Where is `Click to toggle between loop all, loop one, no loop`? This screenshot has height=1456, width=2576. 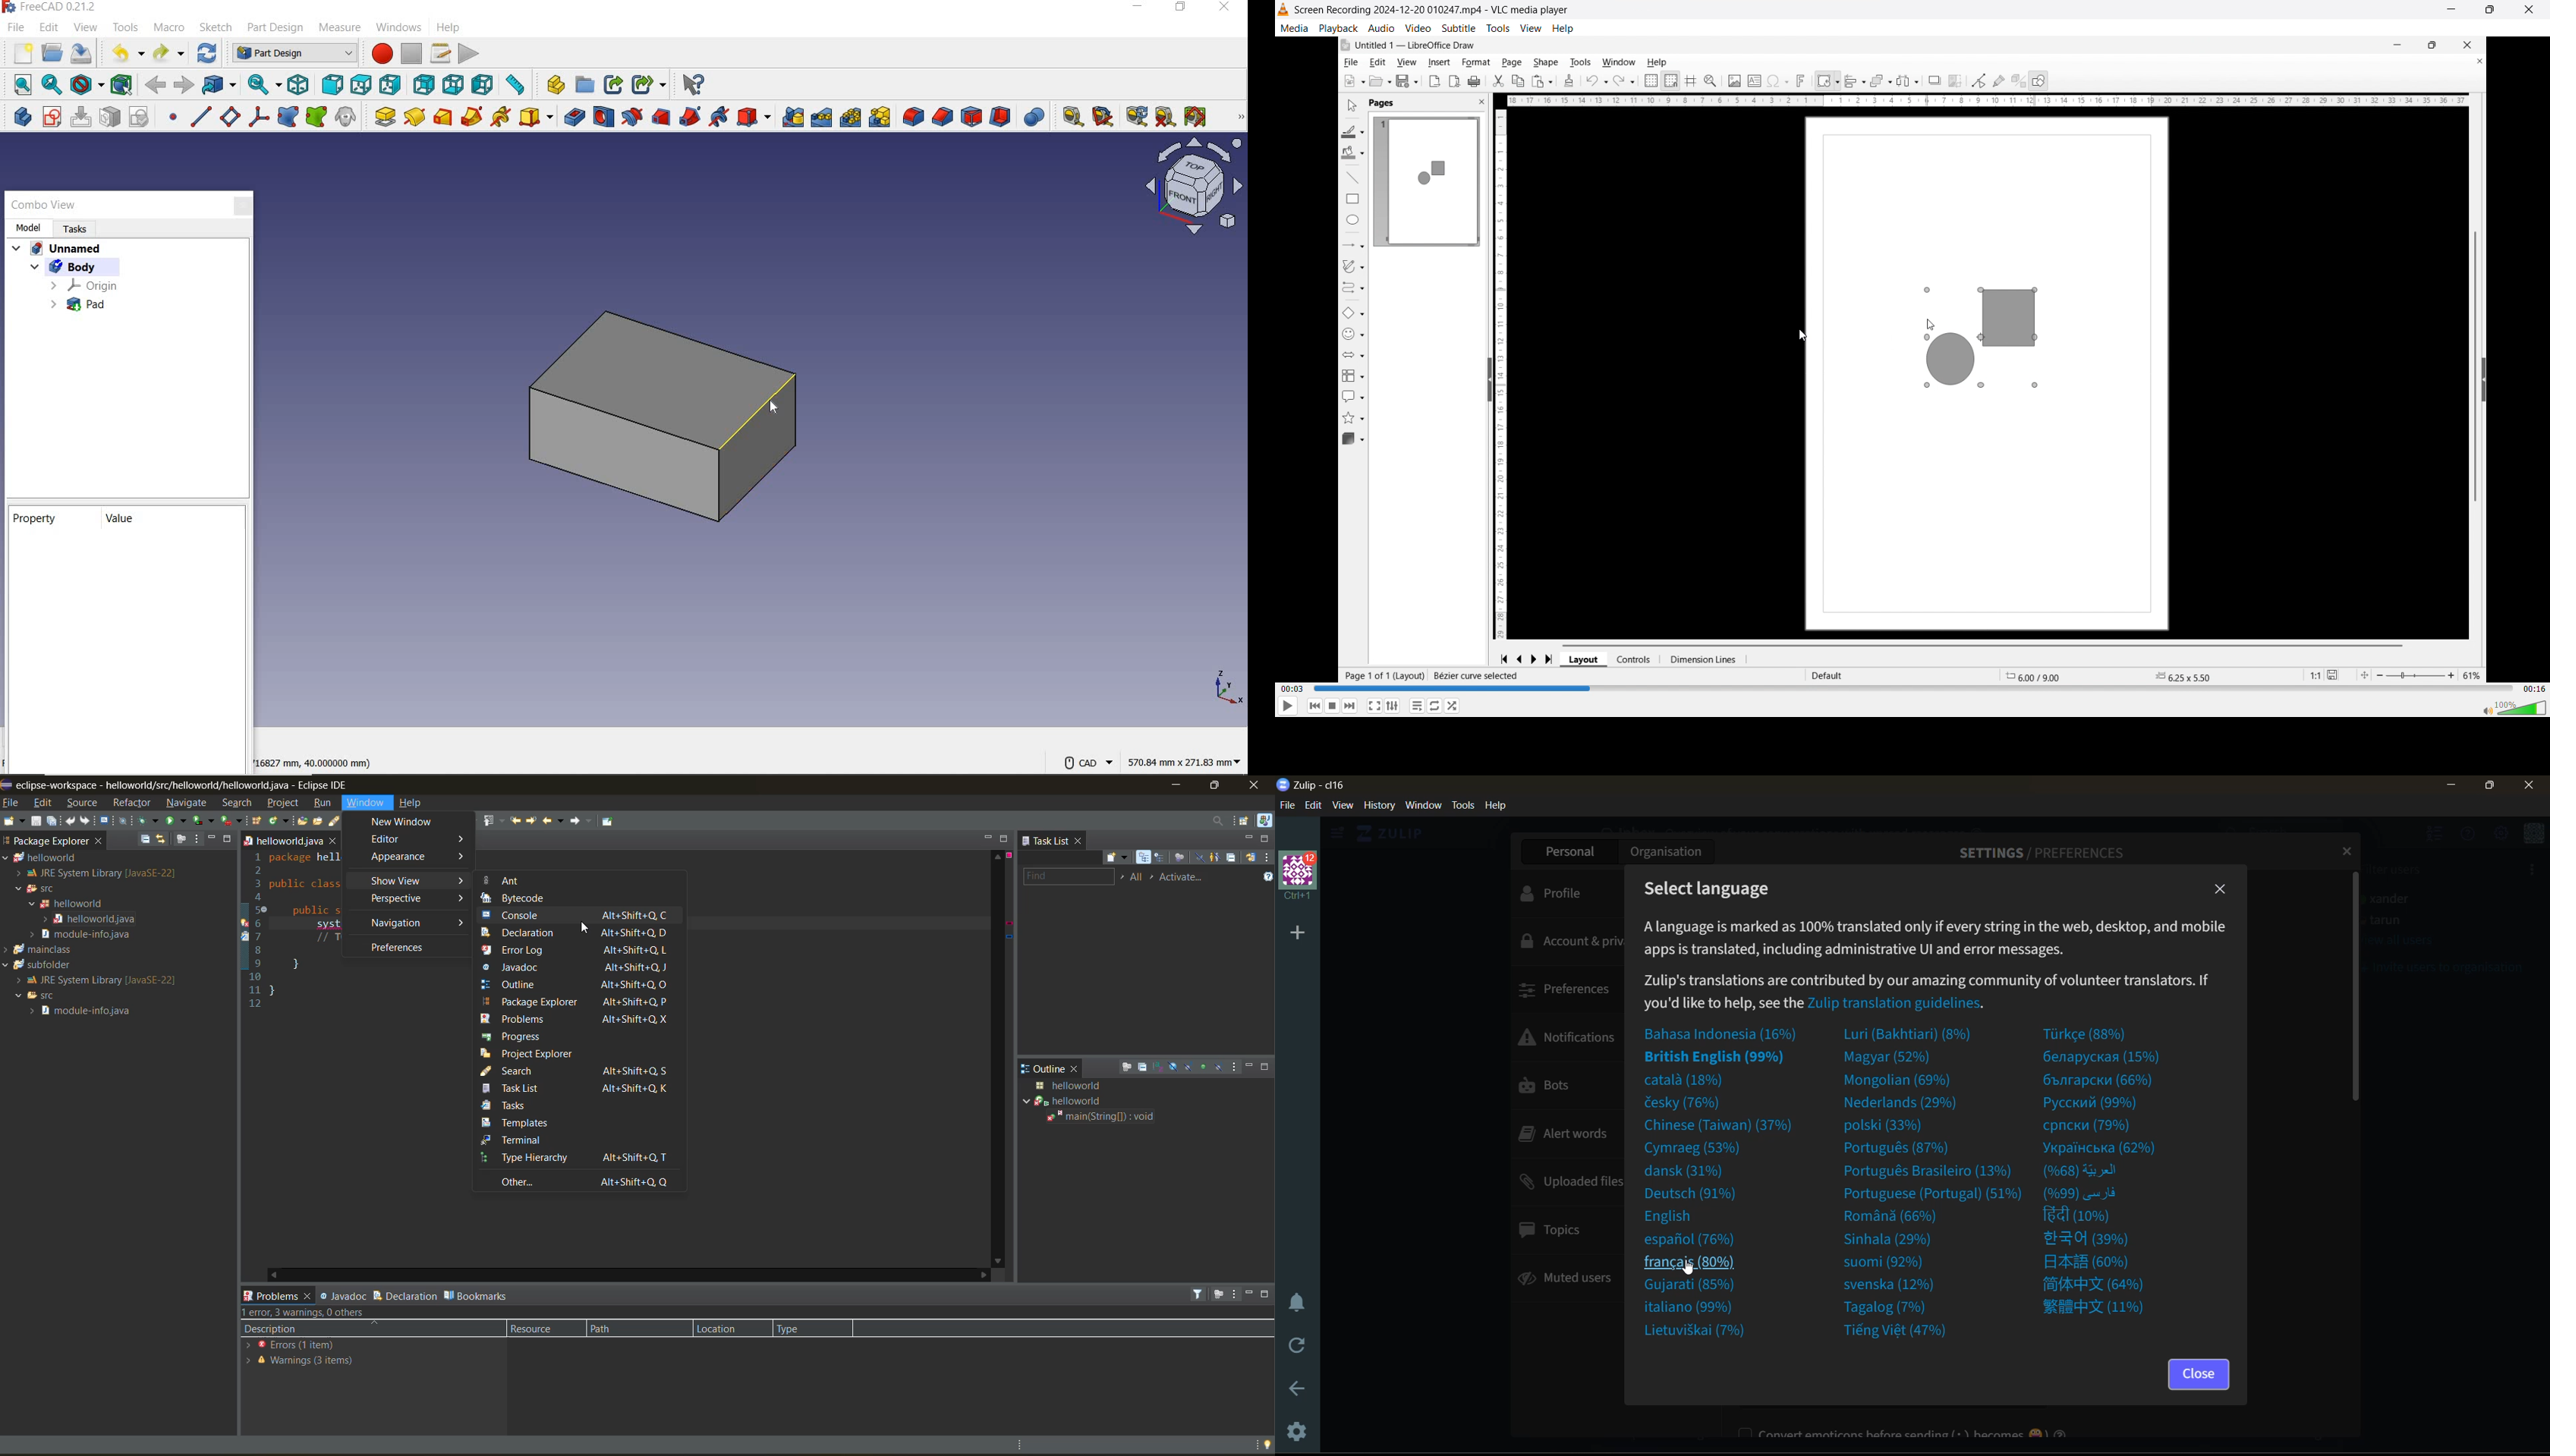 Click to toggle between loop all, loop one, no loop is located at coordinates (1434, 706).